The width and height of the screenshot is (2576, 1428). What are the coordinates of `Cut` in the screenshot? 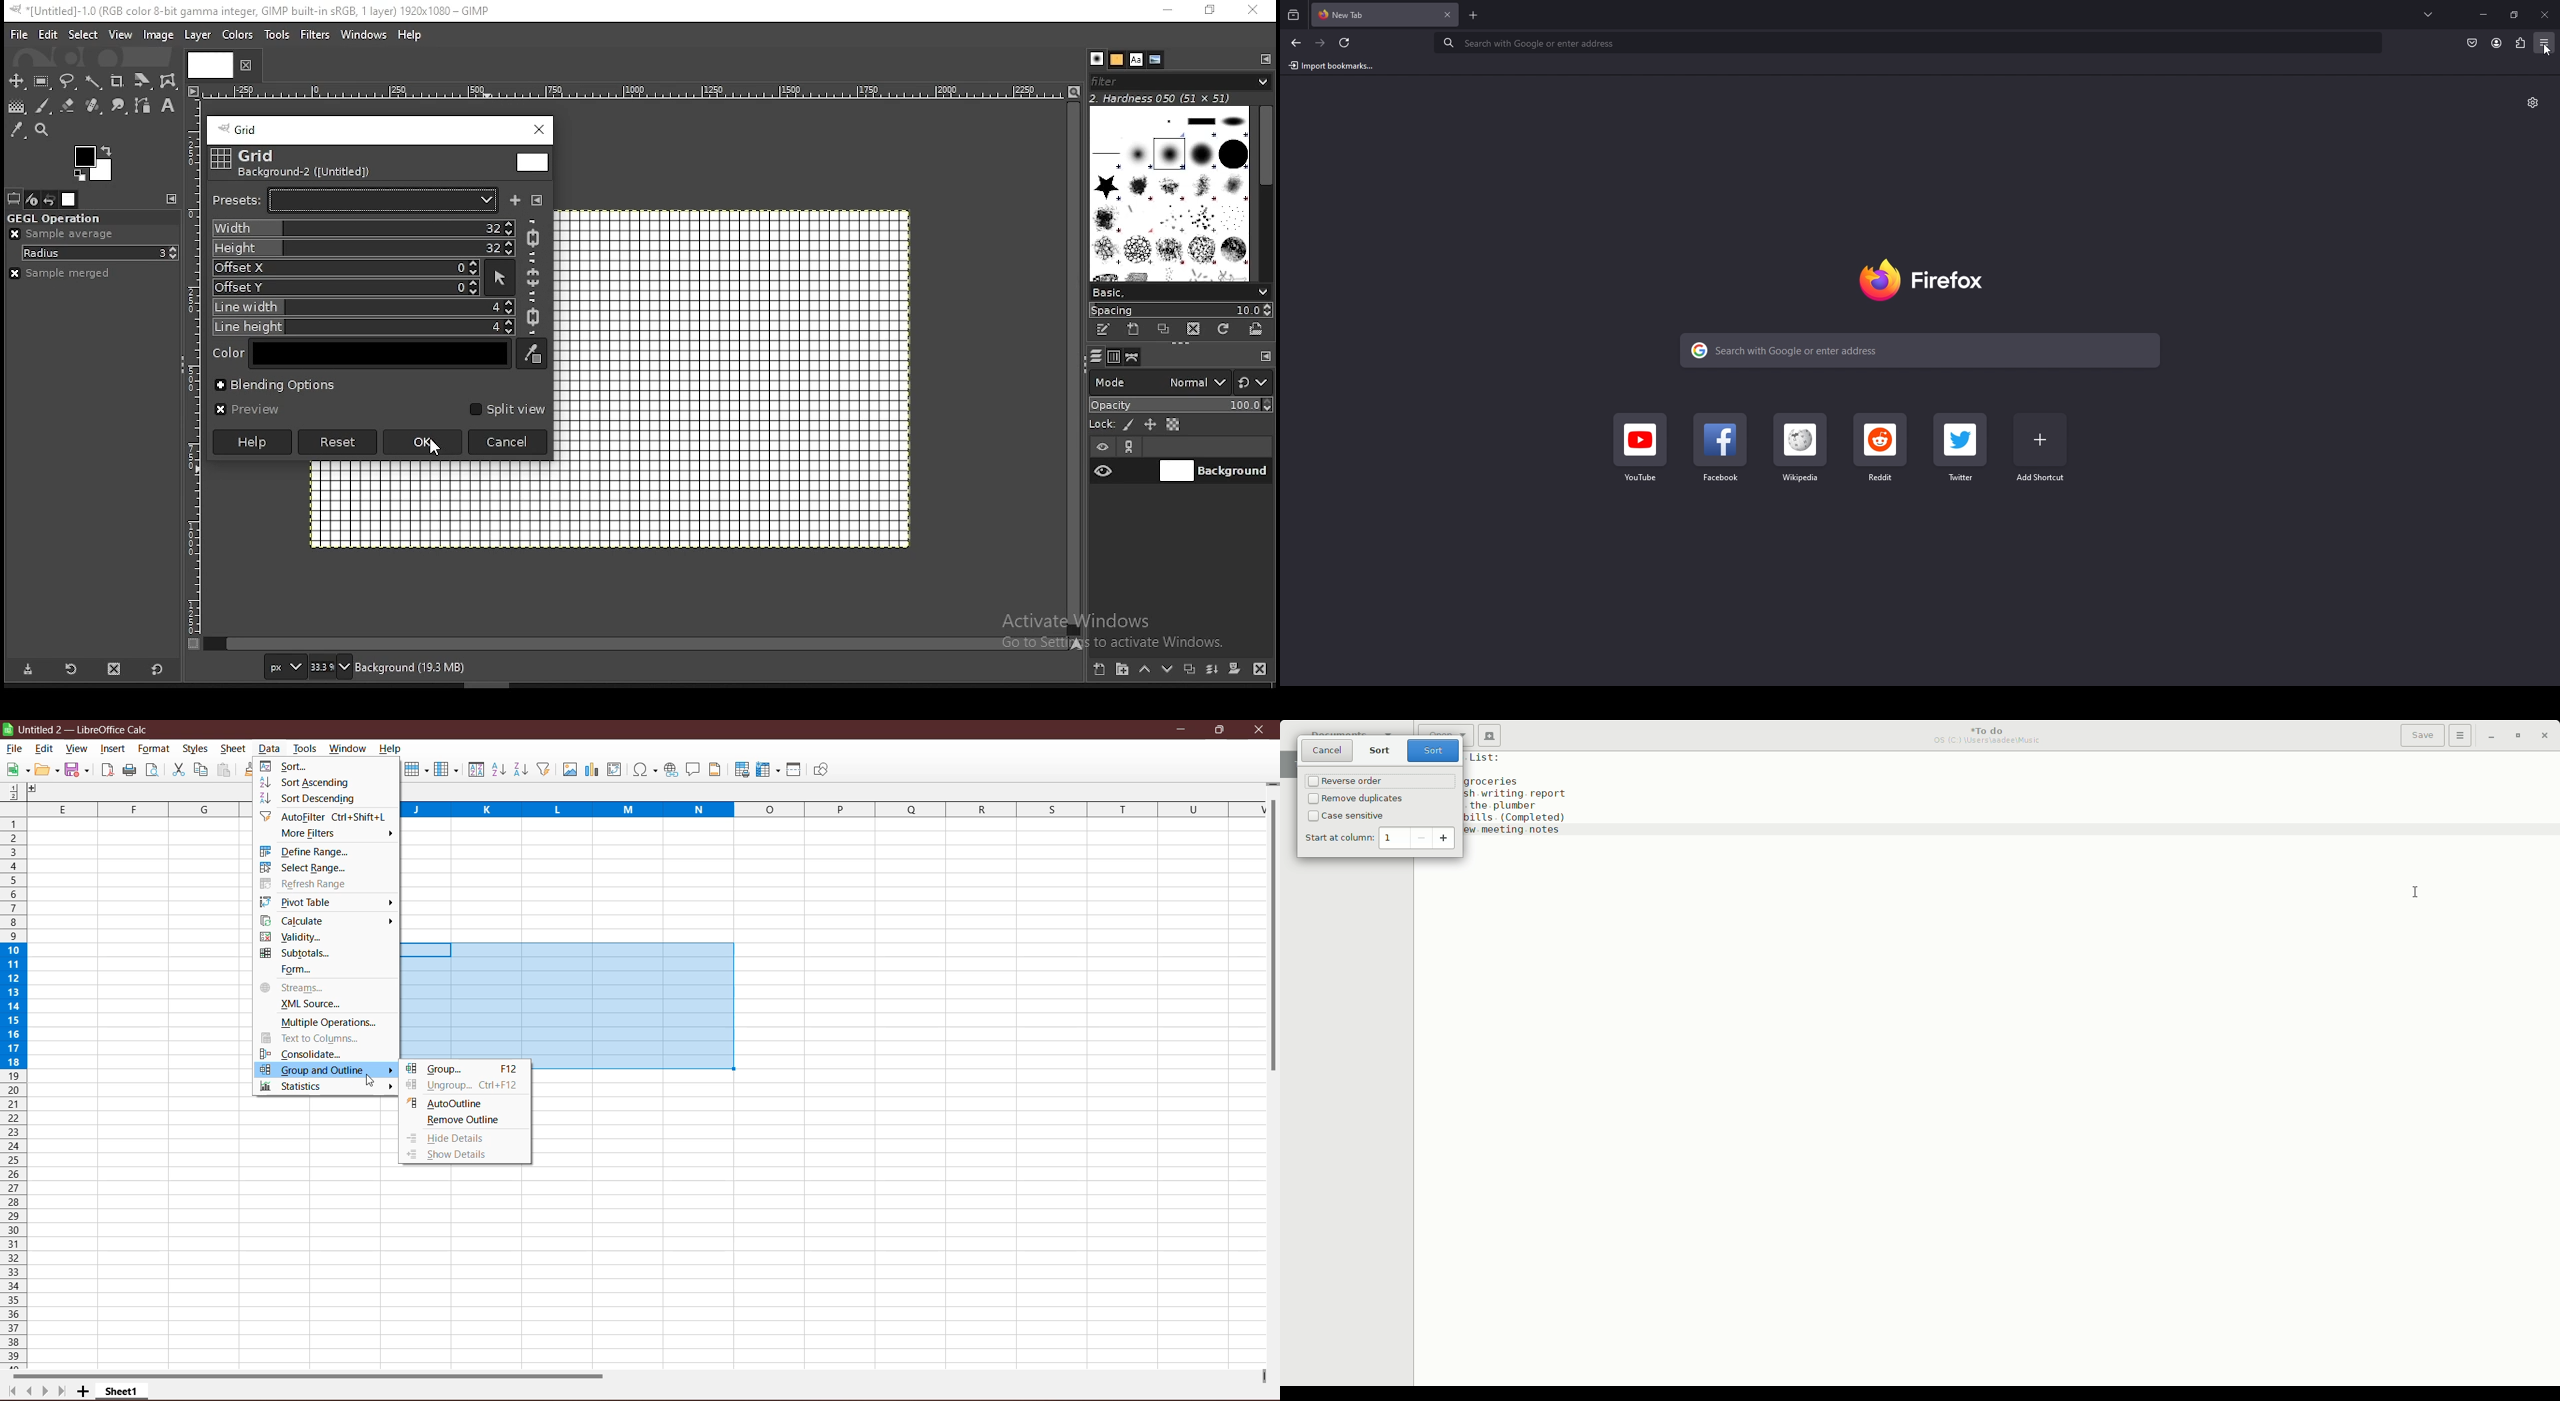 It's located at (177, 770).